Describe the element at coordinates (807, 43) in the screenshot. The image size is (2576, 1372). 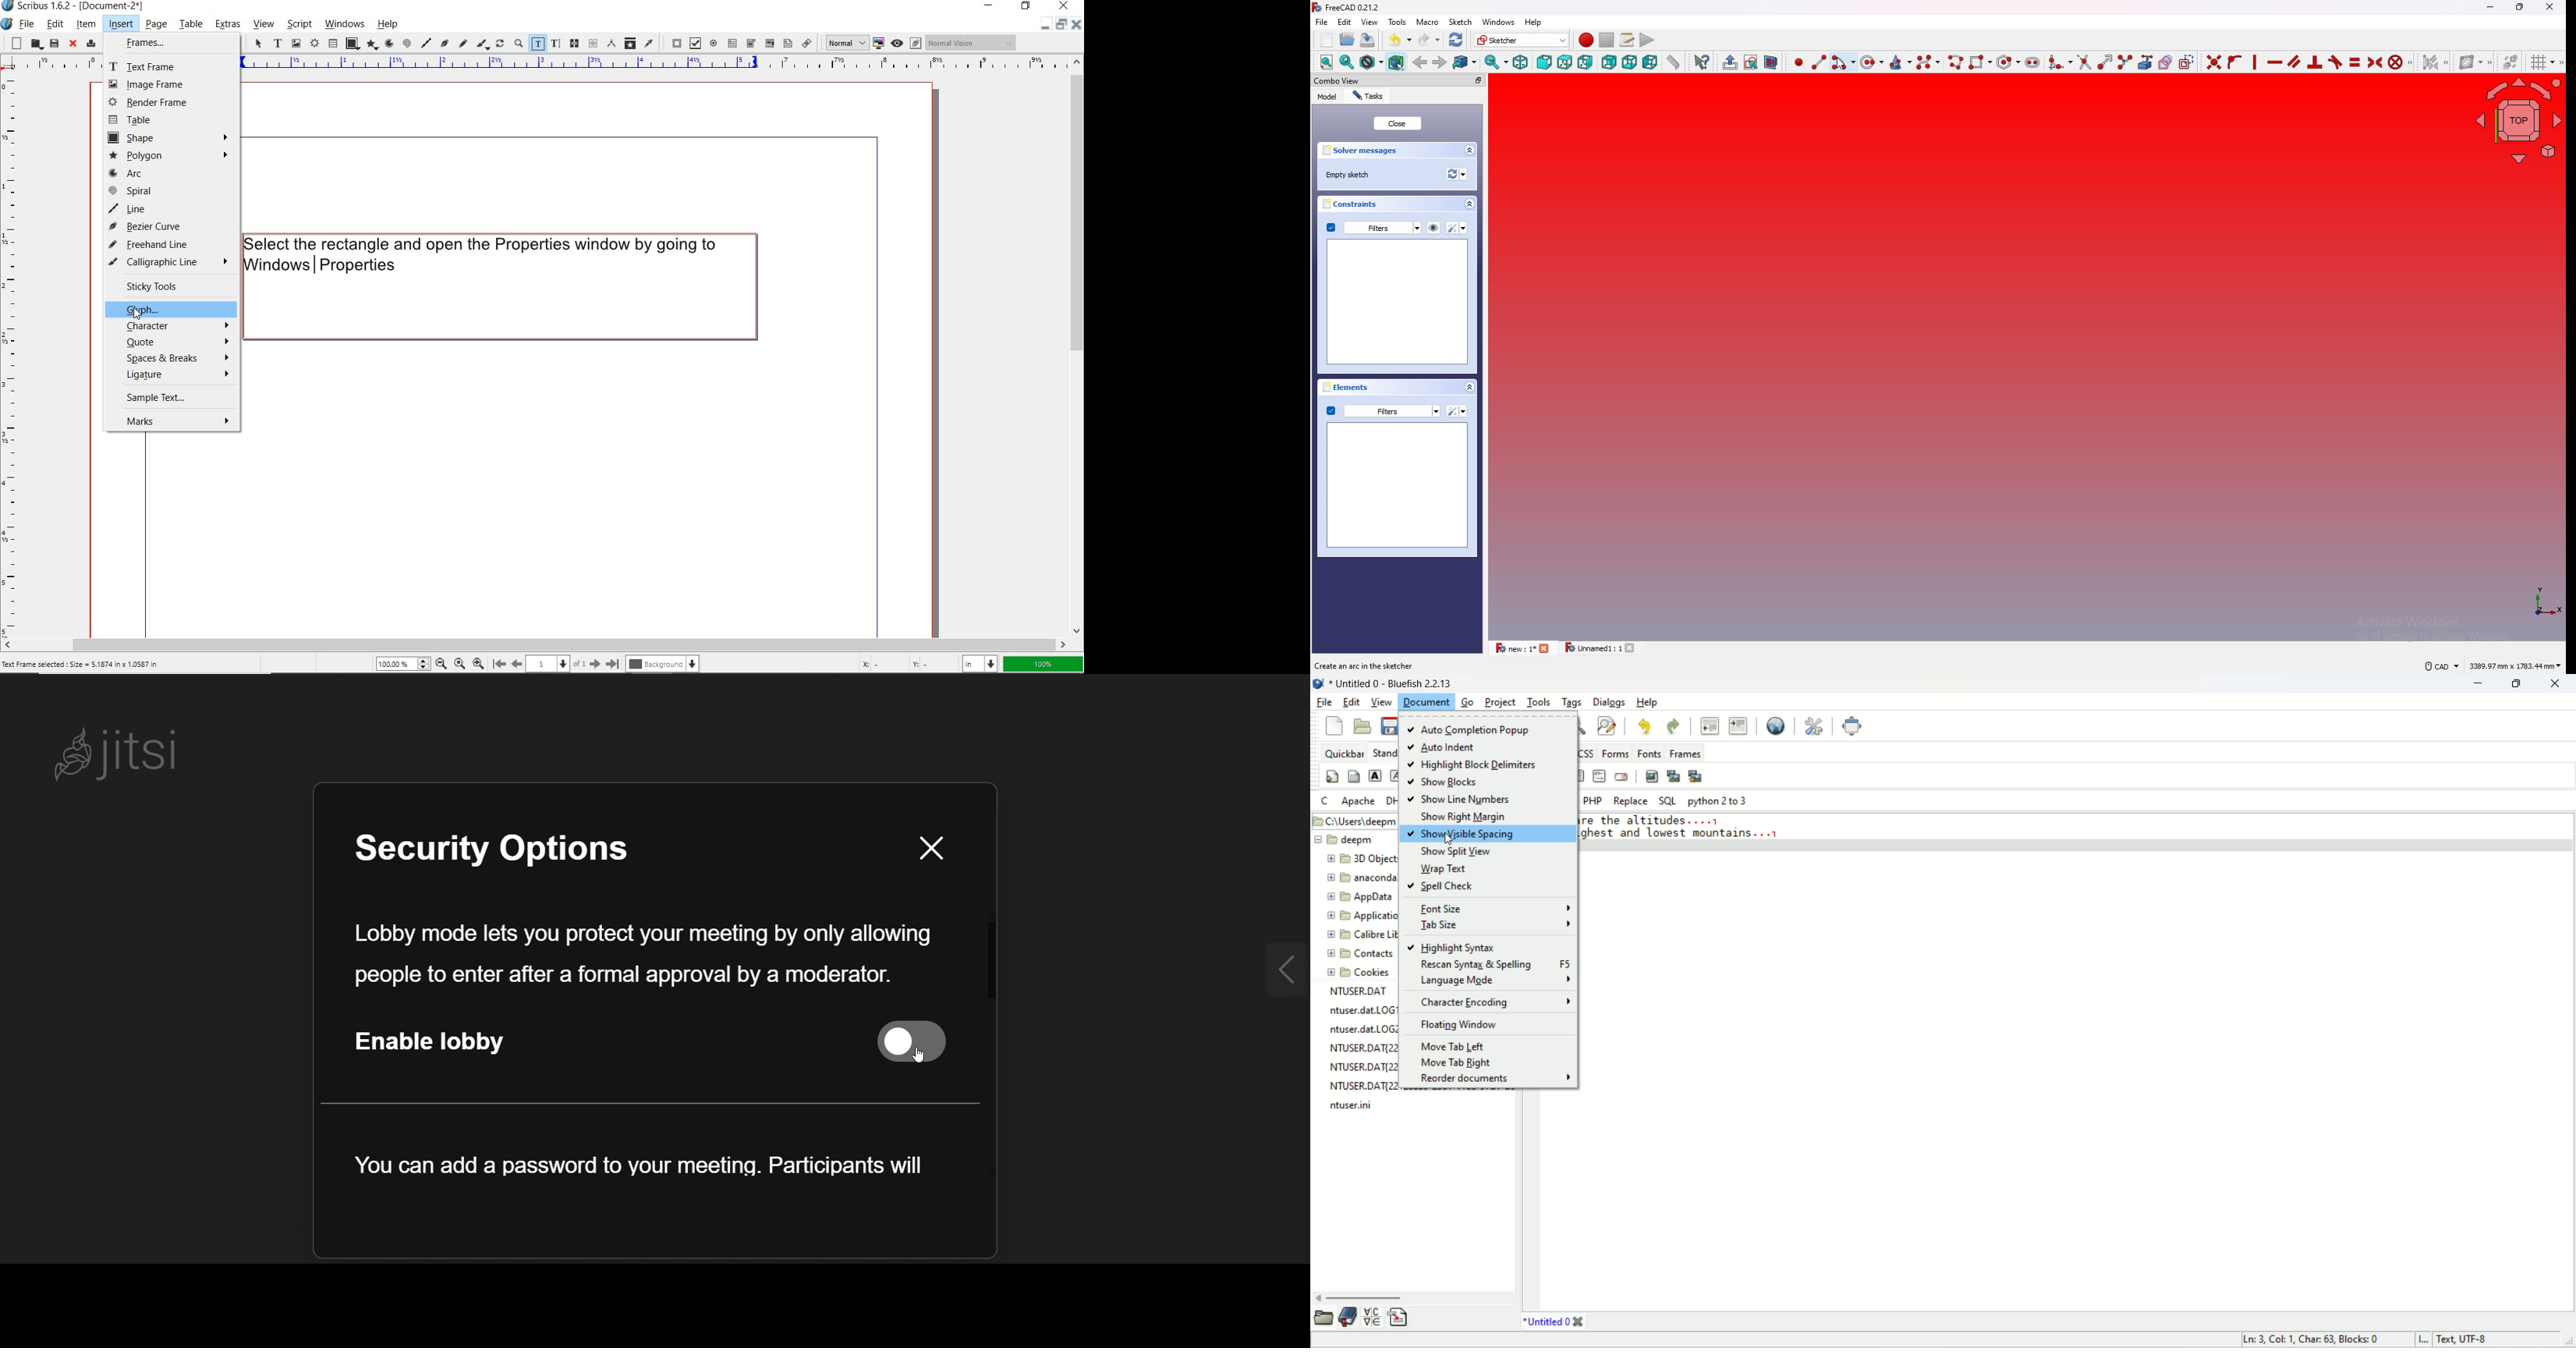
I see `link annotation` at that location.